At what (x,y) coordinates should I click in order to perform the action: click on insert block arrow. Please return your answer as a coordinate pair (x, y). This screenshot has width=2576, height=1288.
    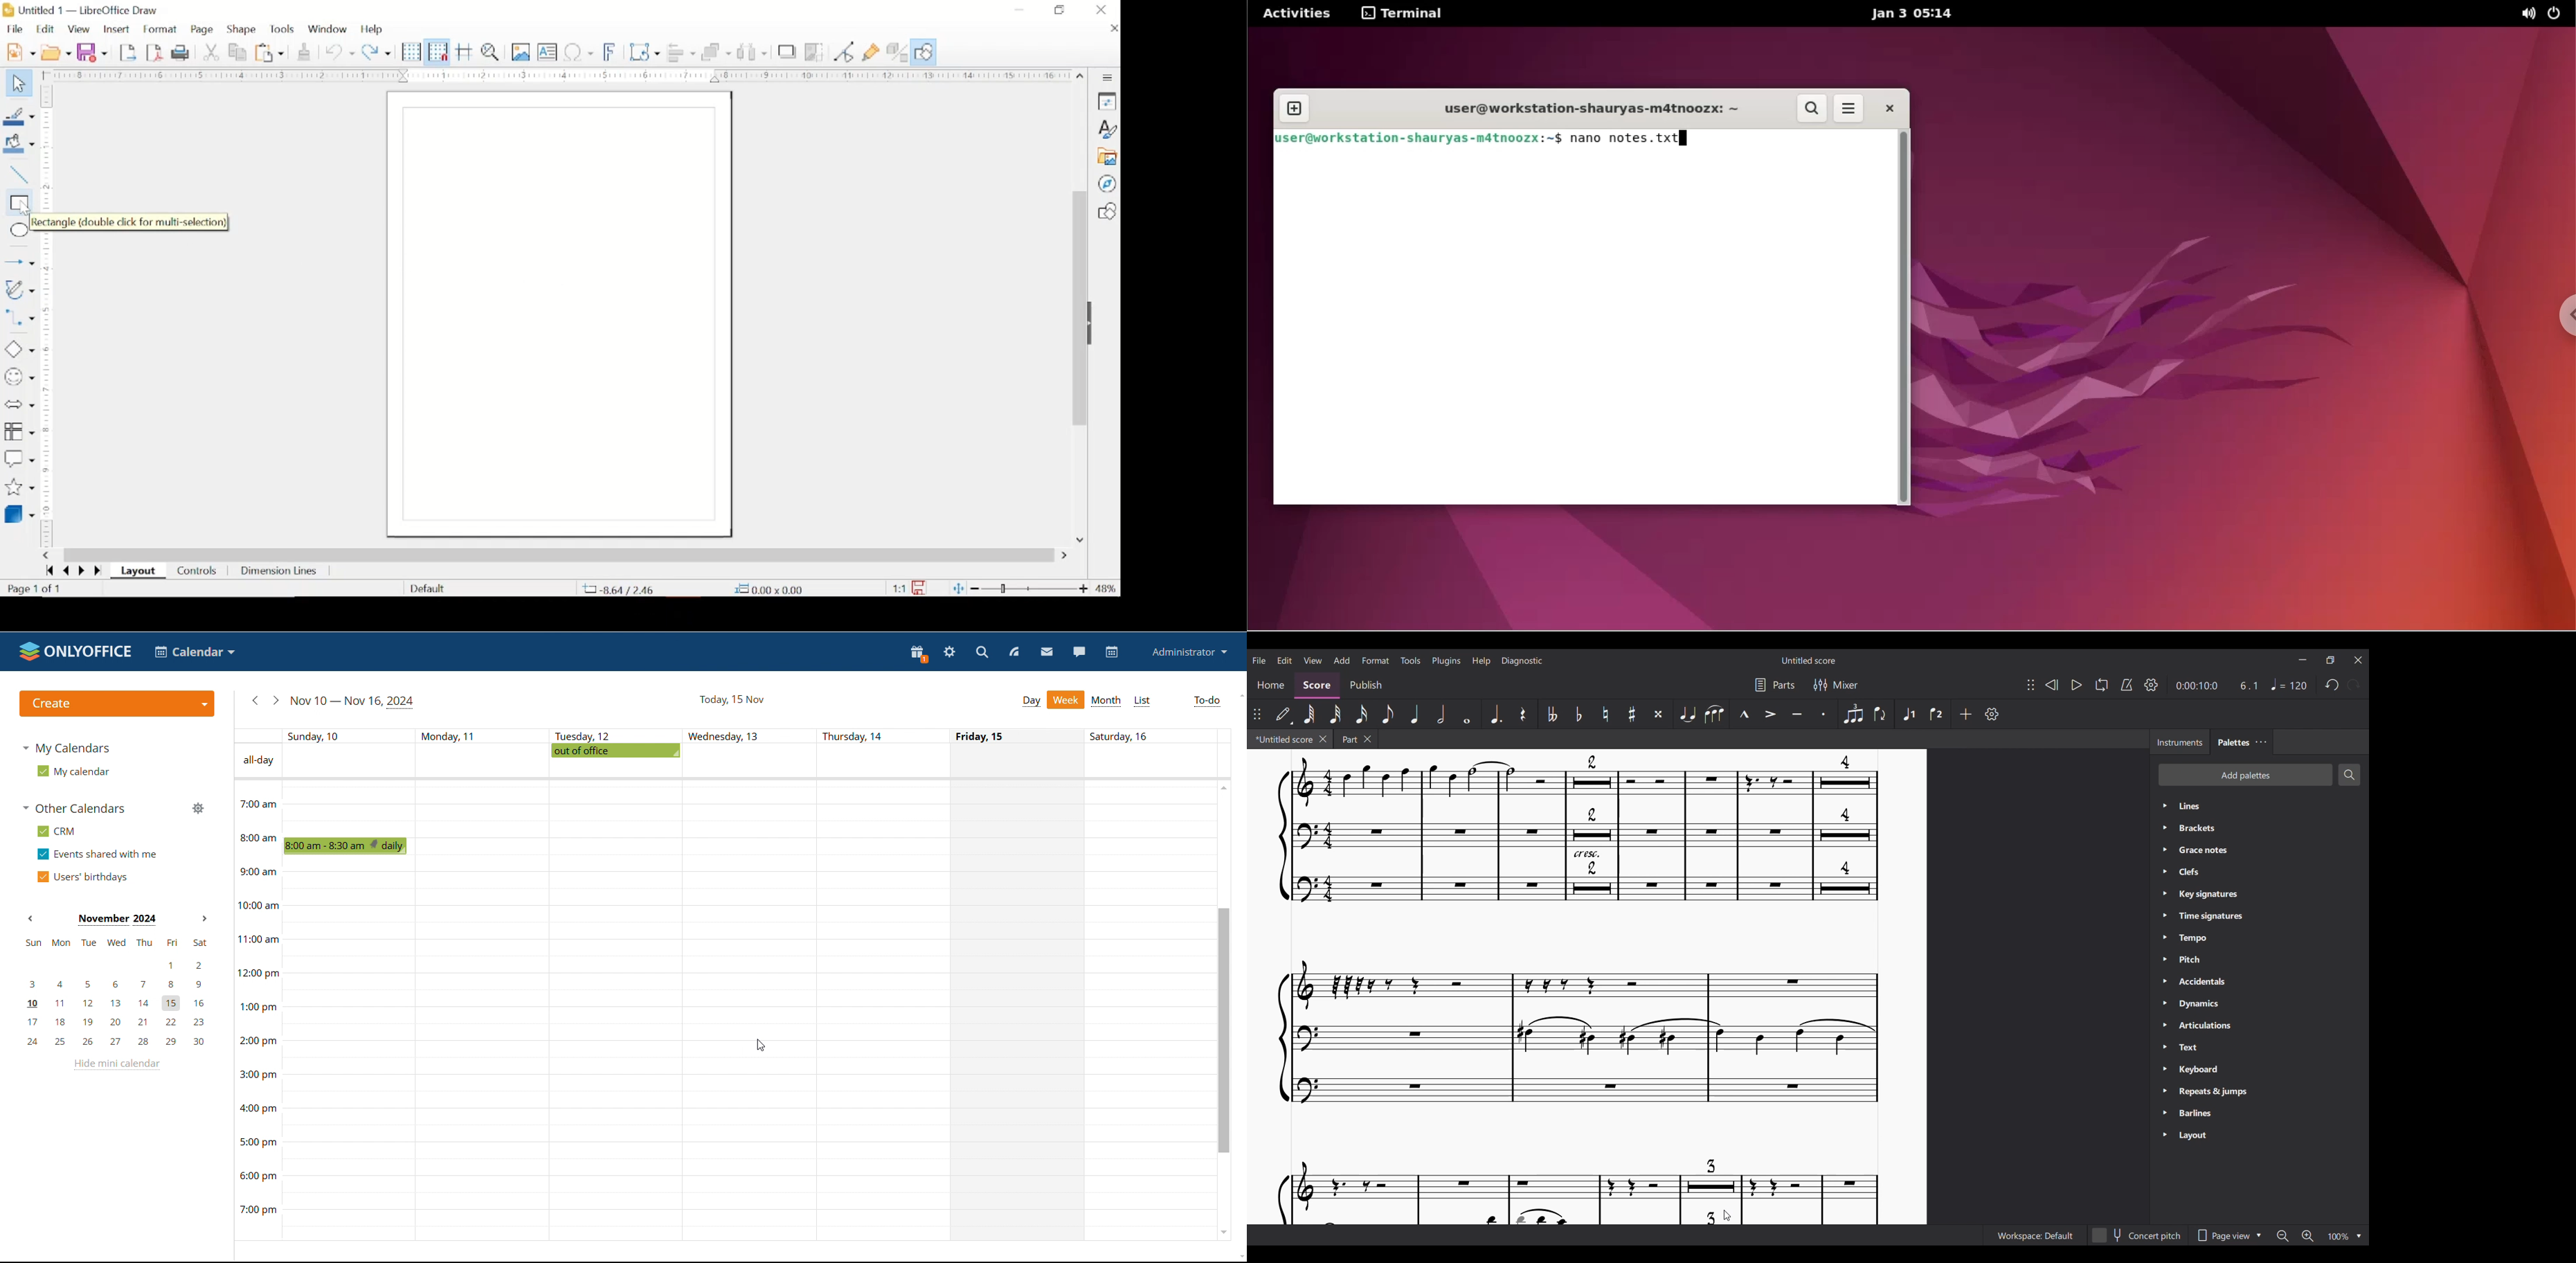
    Looking at the image, I should click on (19, 405).